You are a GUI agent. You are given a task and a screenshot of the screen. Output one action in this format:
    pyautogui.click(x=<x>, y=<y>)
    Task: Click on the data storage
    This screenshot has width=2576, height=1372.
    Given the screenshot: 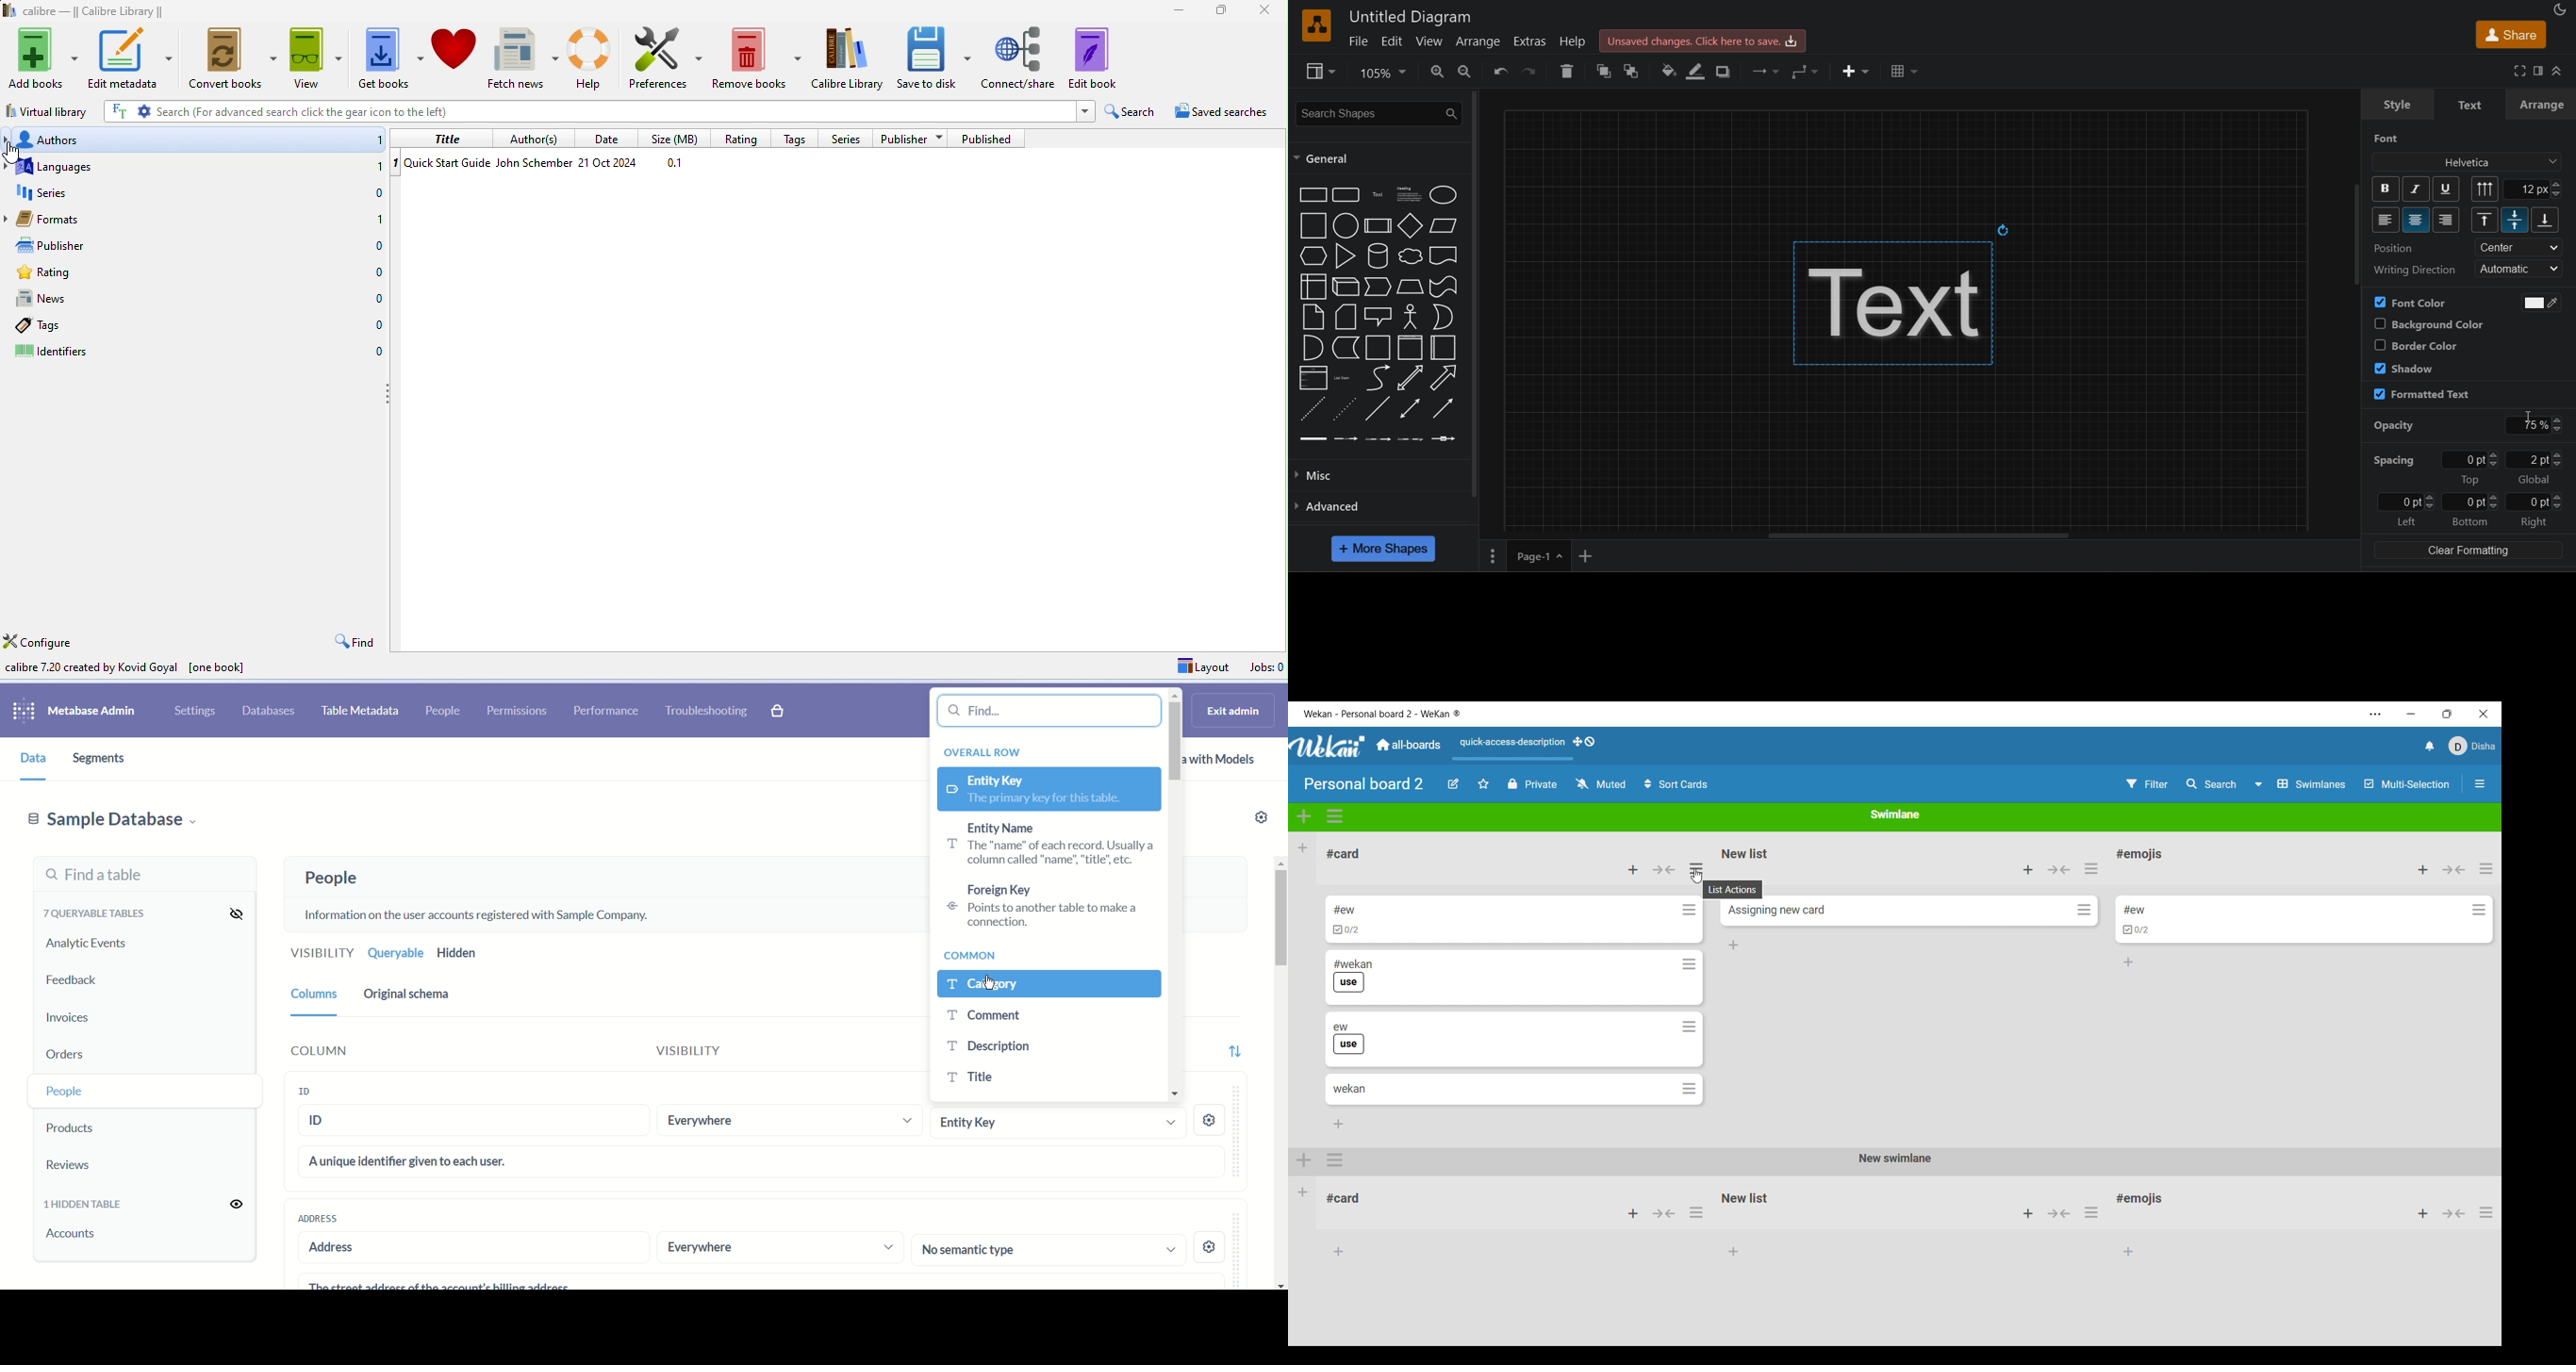 What is the action you would take?
    pyautogui.click(x=1346, y=347)
    